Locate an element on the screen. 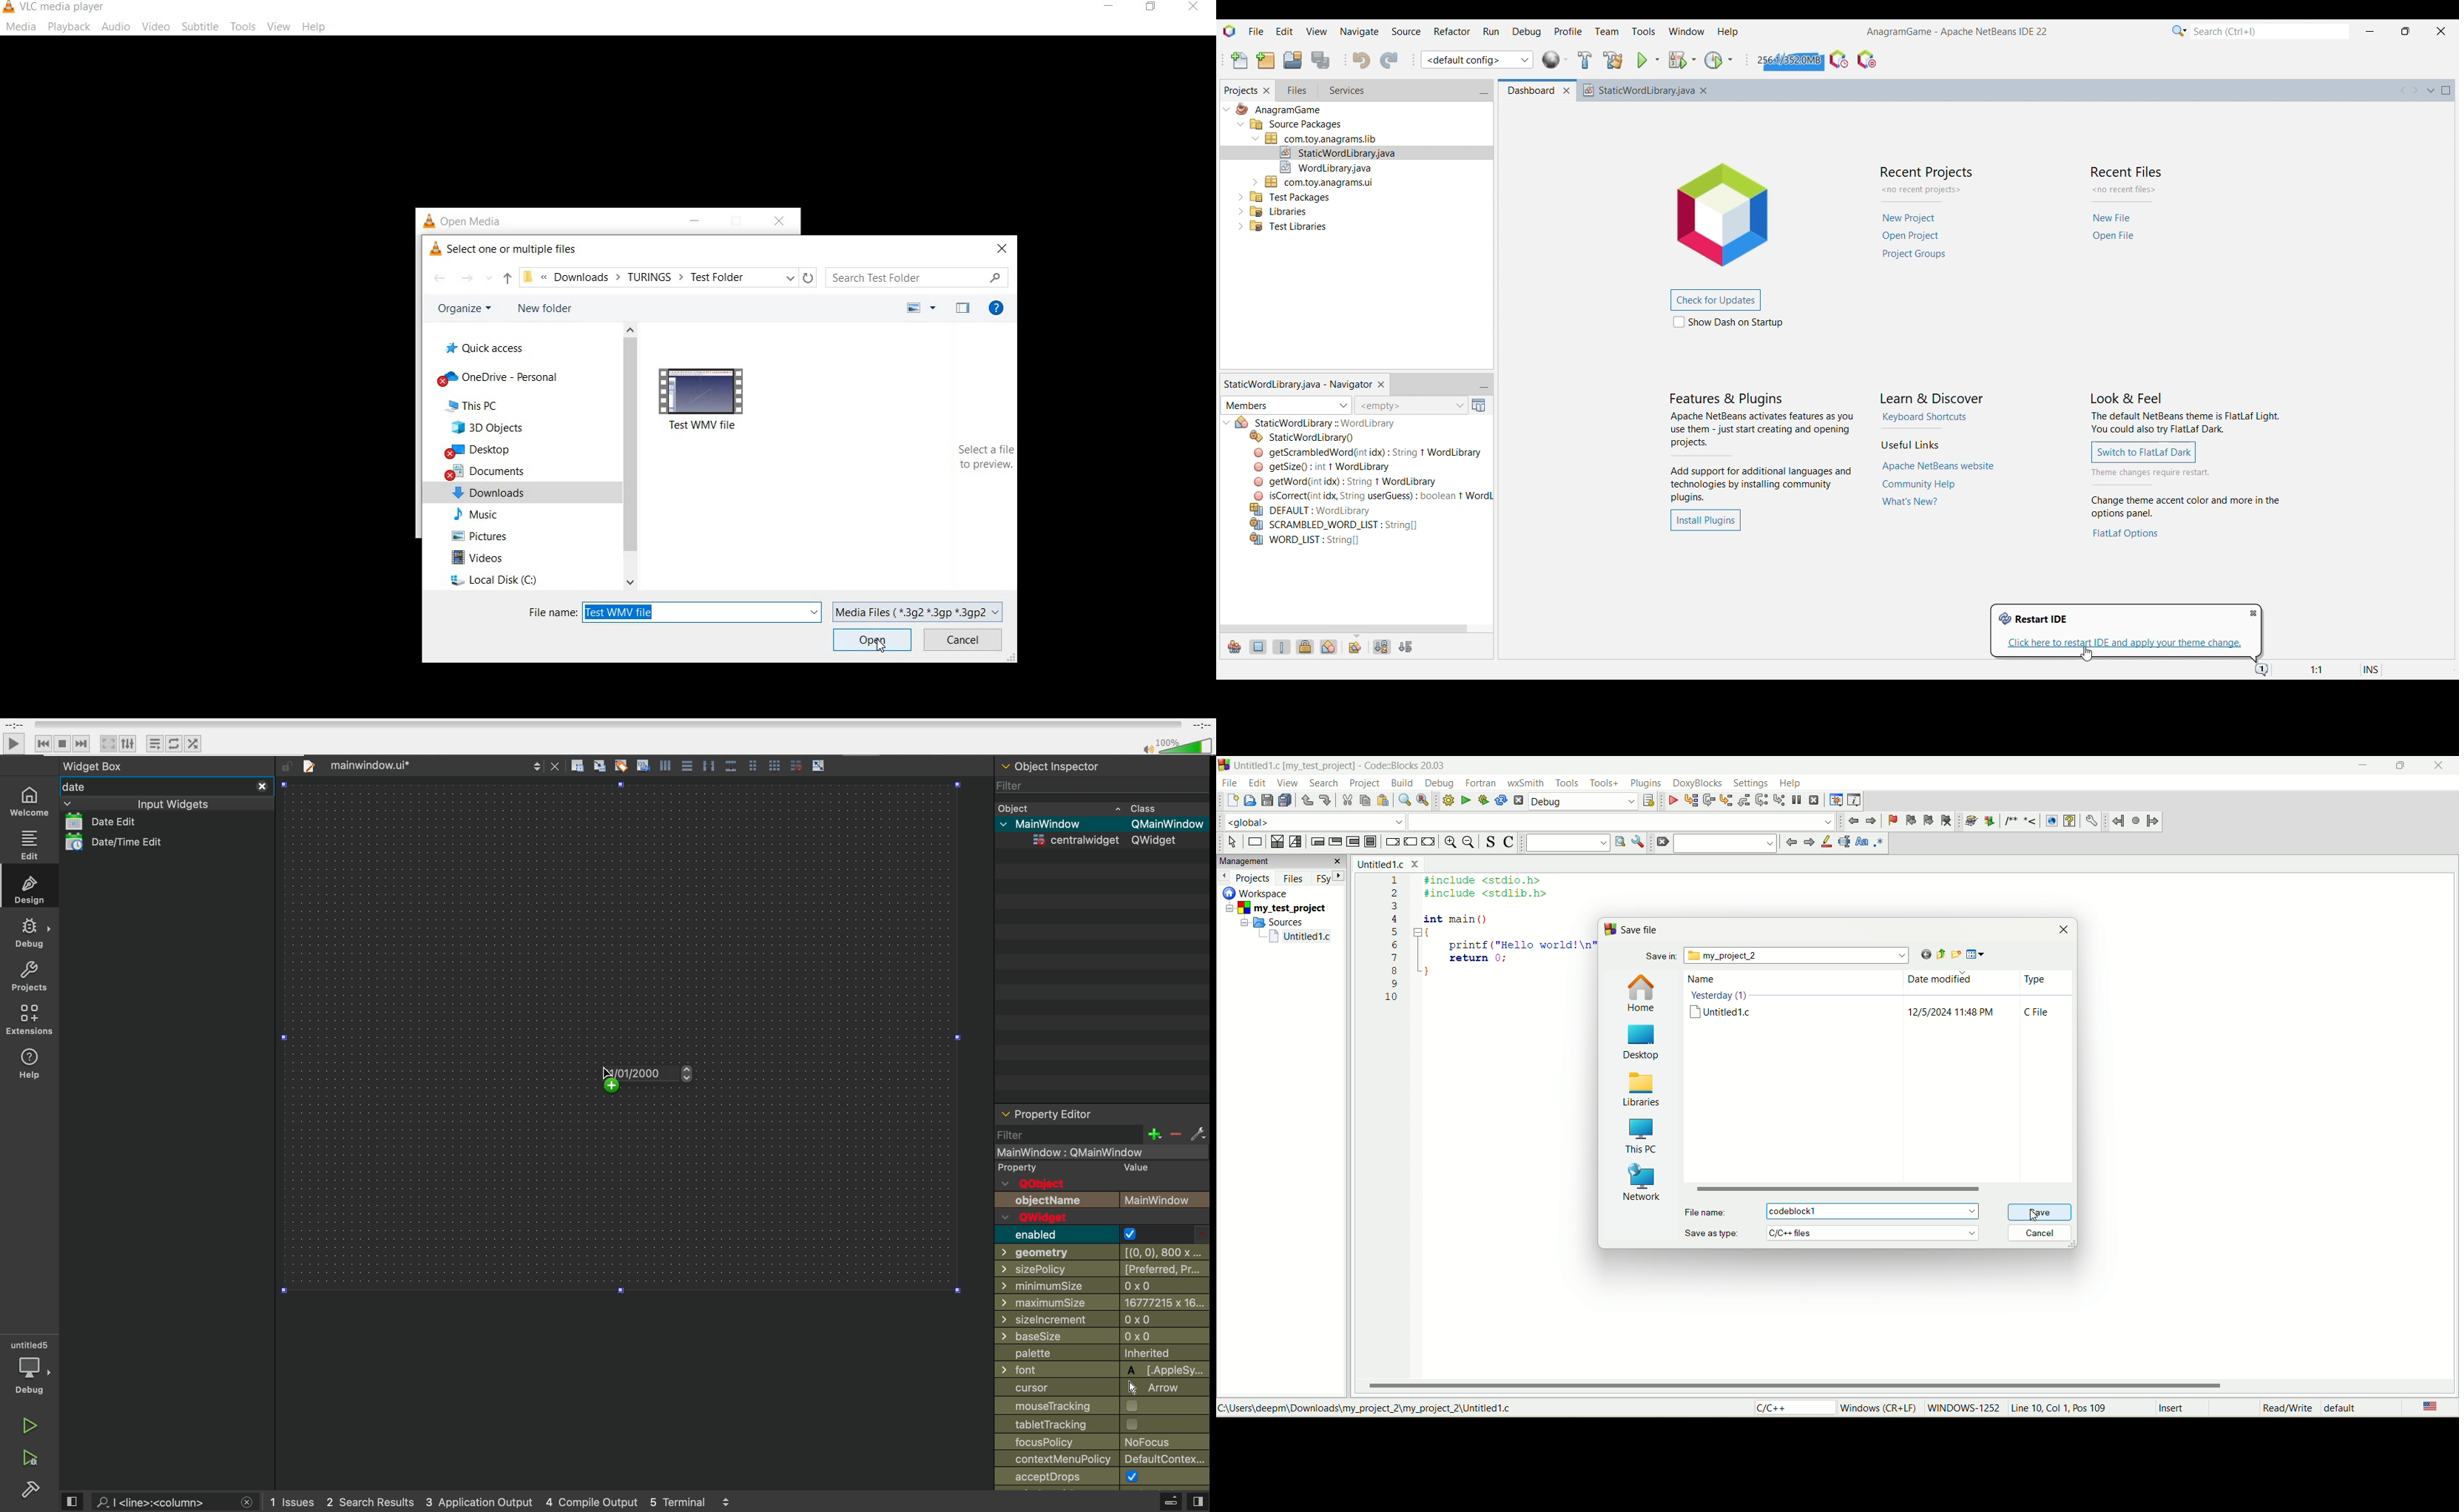 This screenshot has height=1512, width=2464. Media Files is located at coordinates (918, 612).